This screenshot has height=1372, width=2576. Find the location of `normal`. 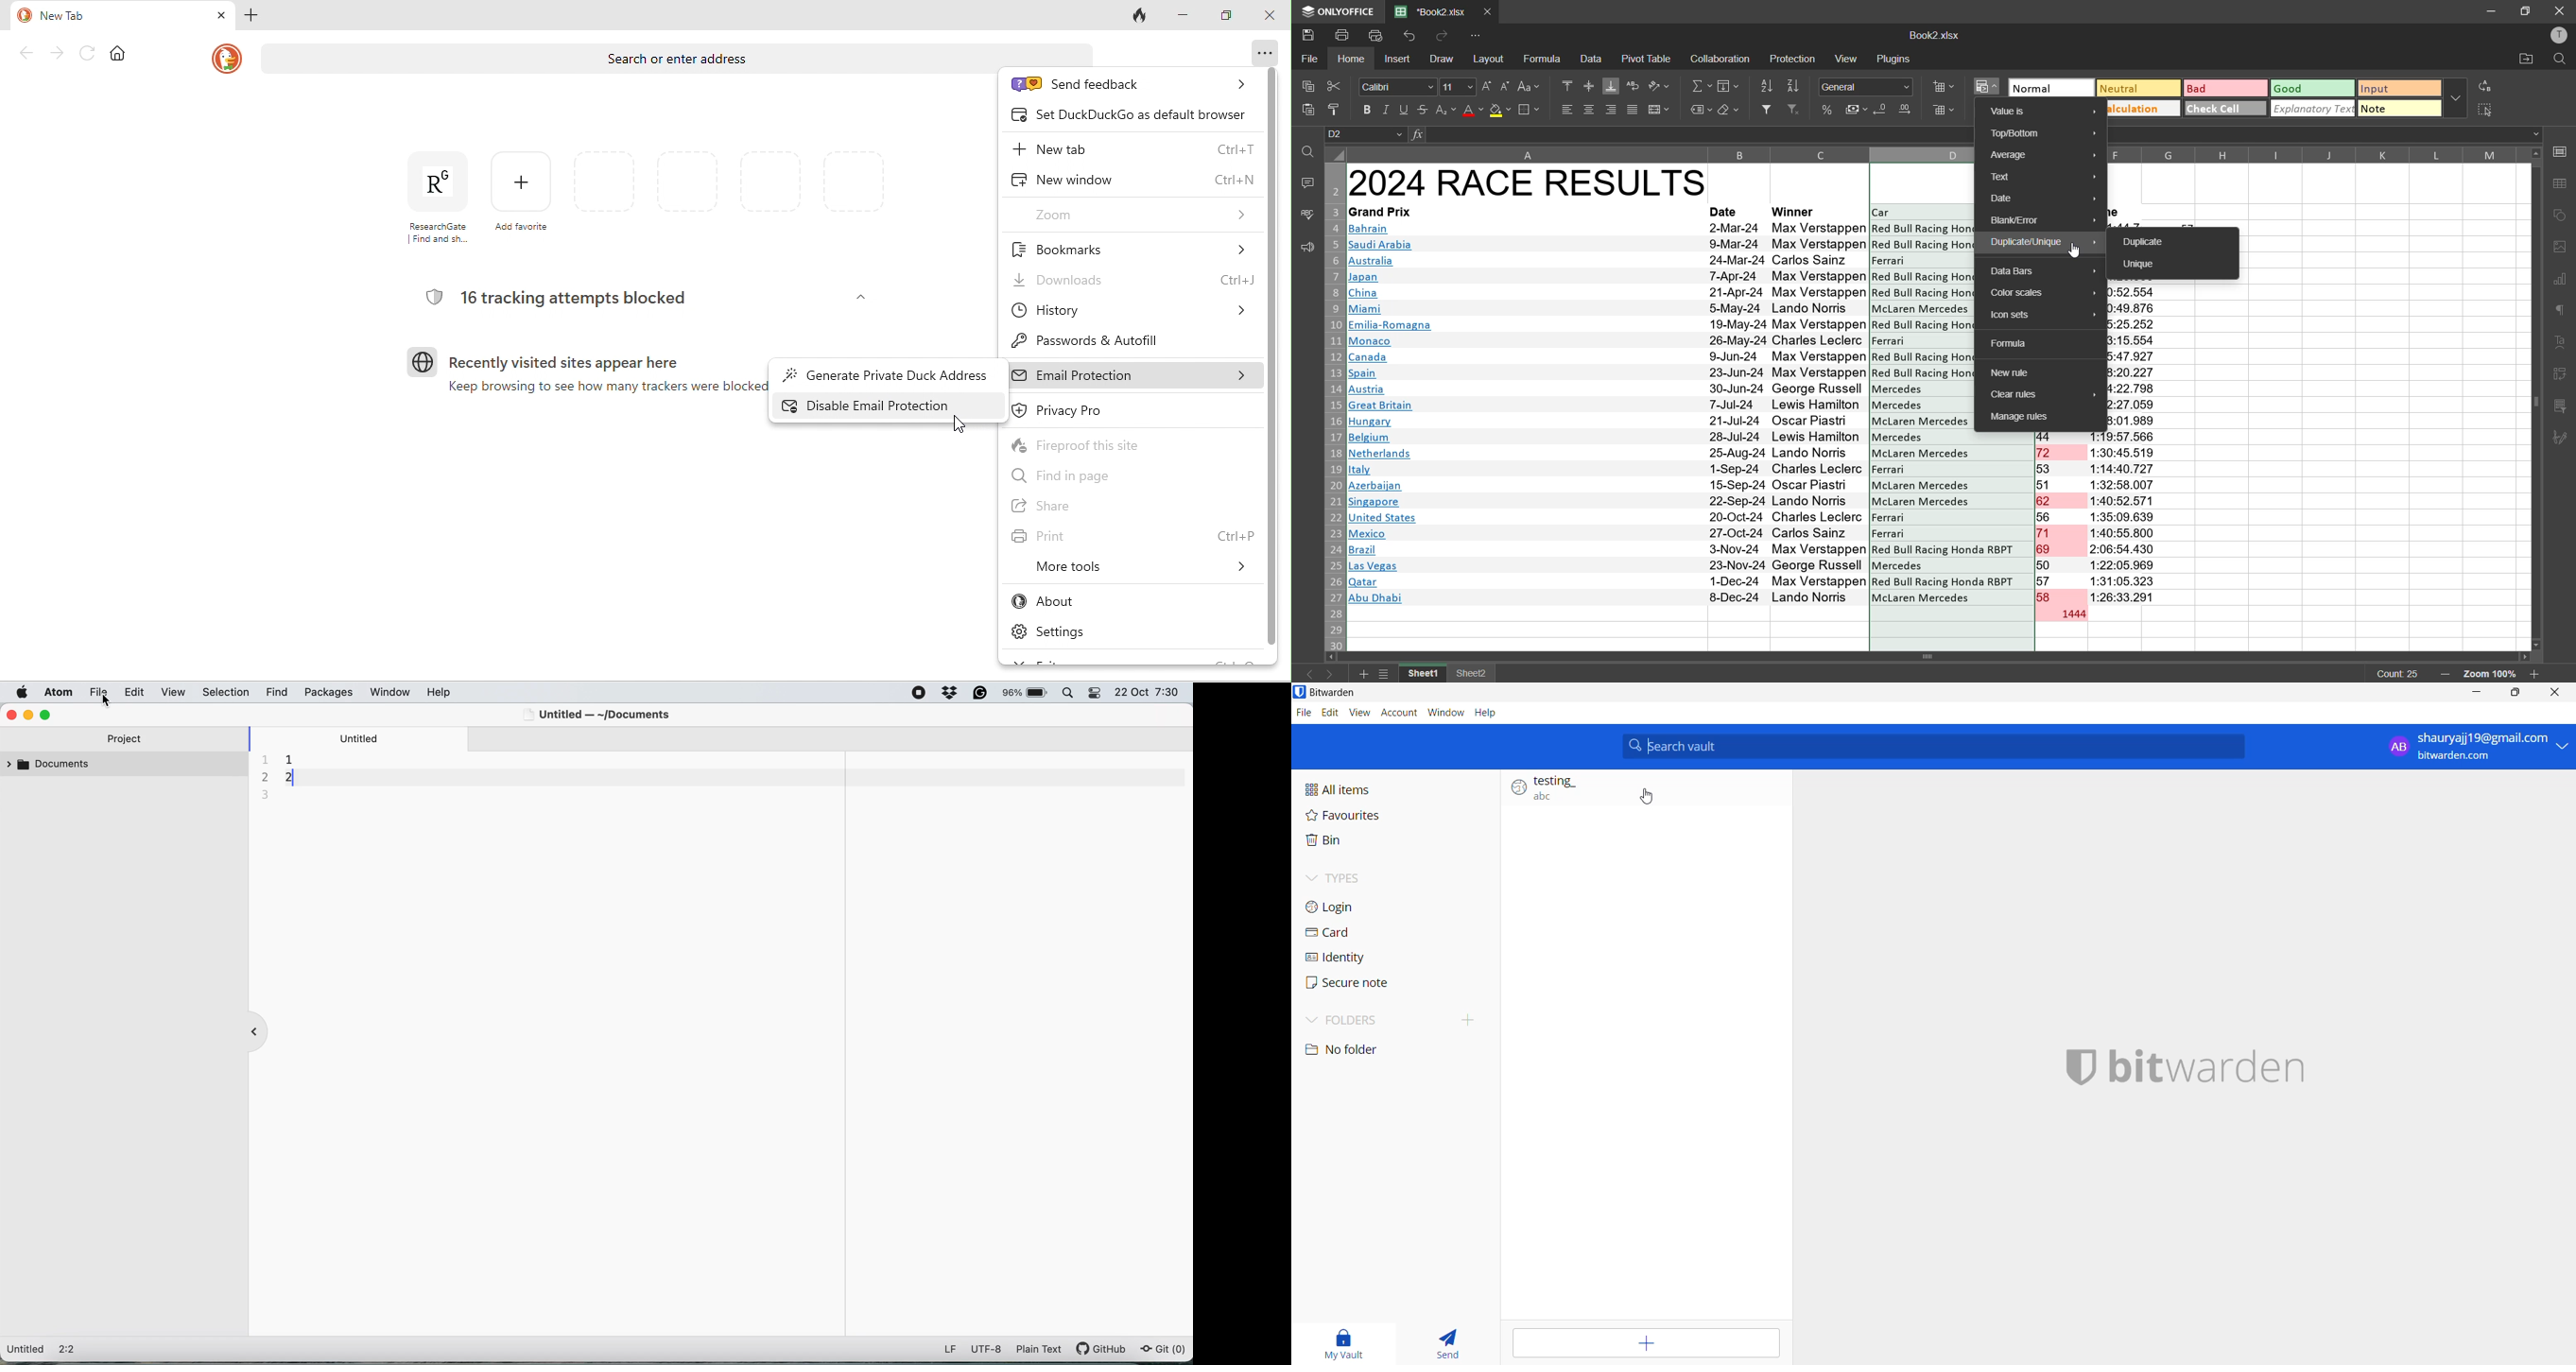

normal is located at coordinates (2049, 88).